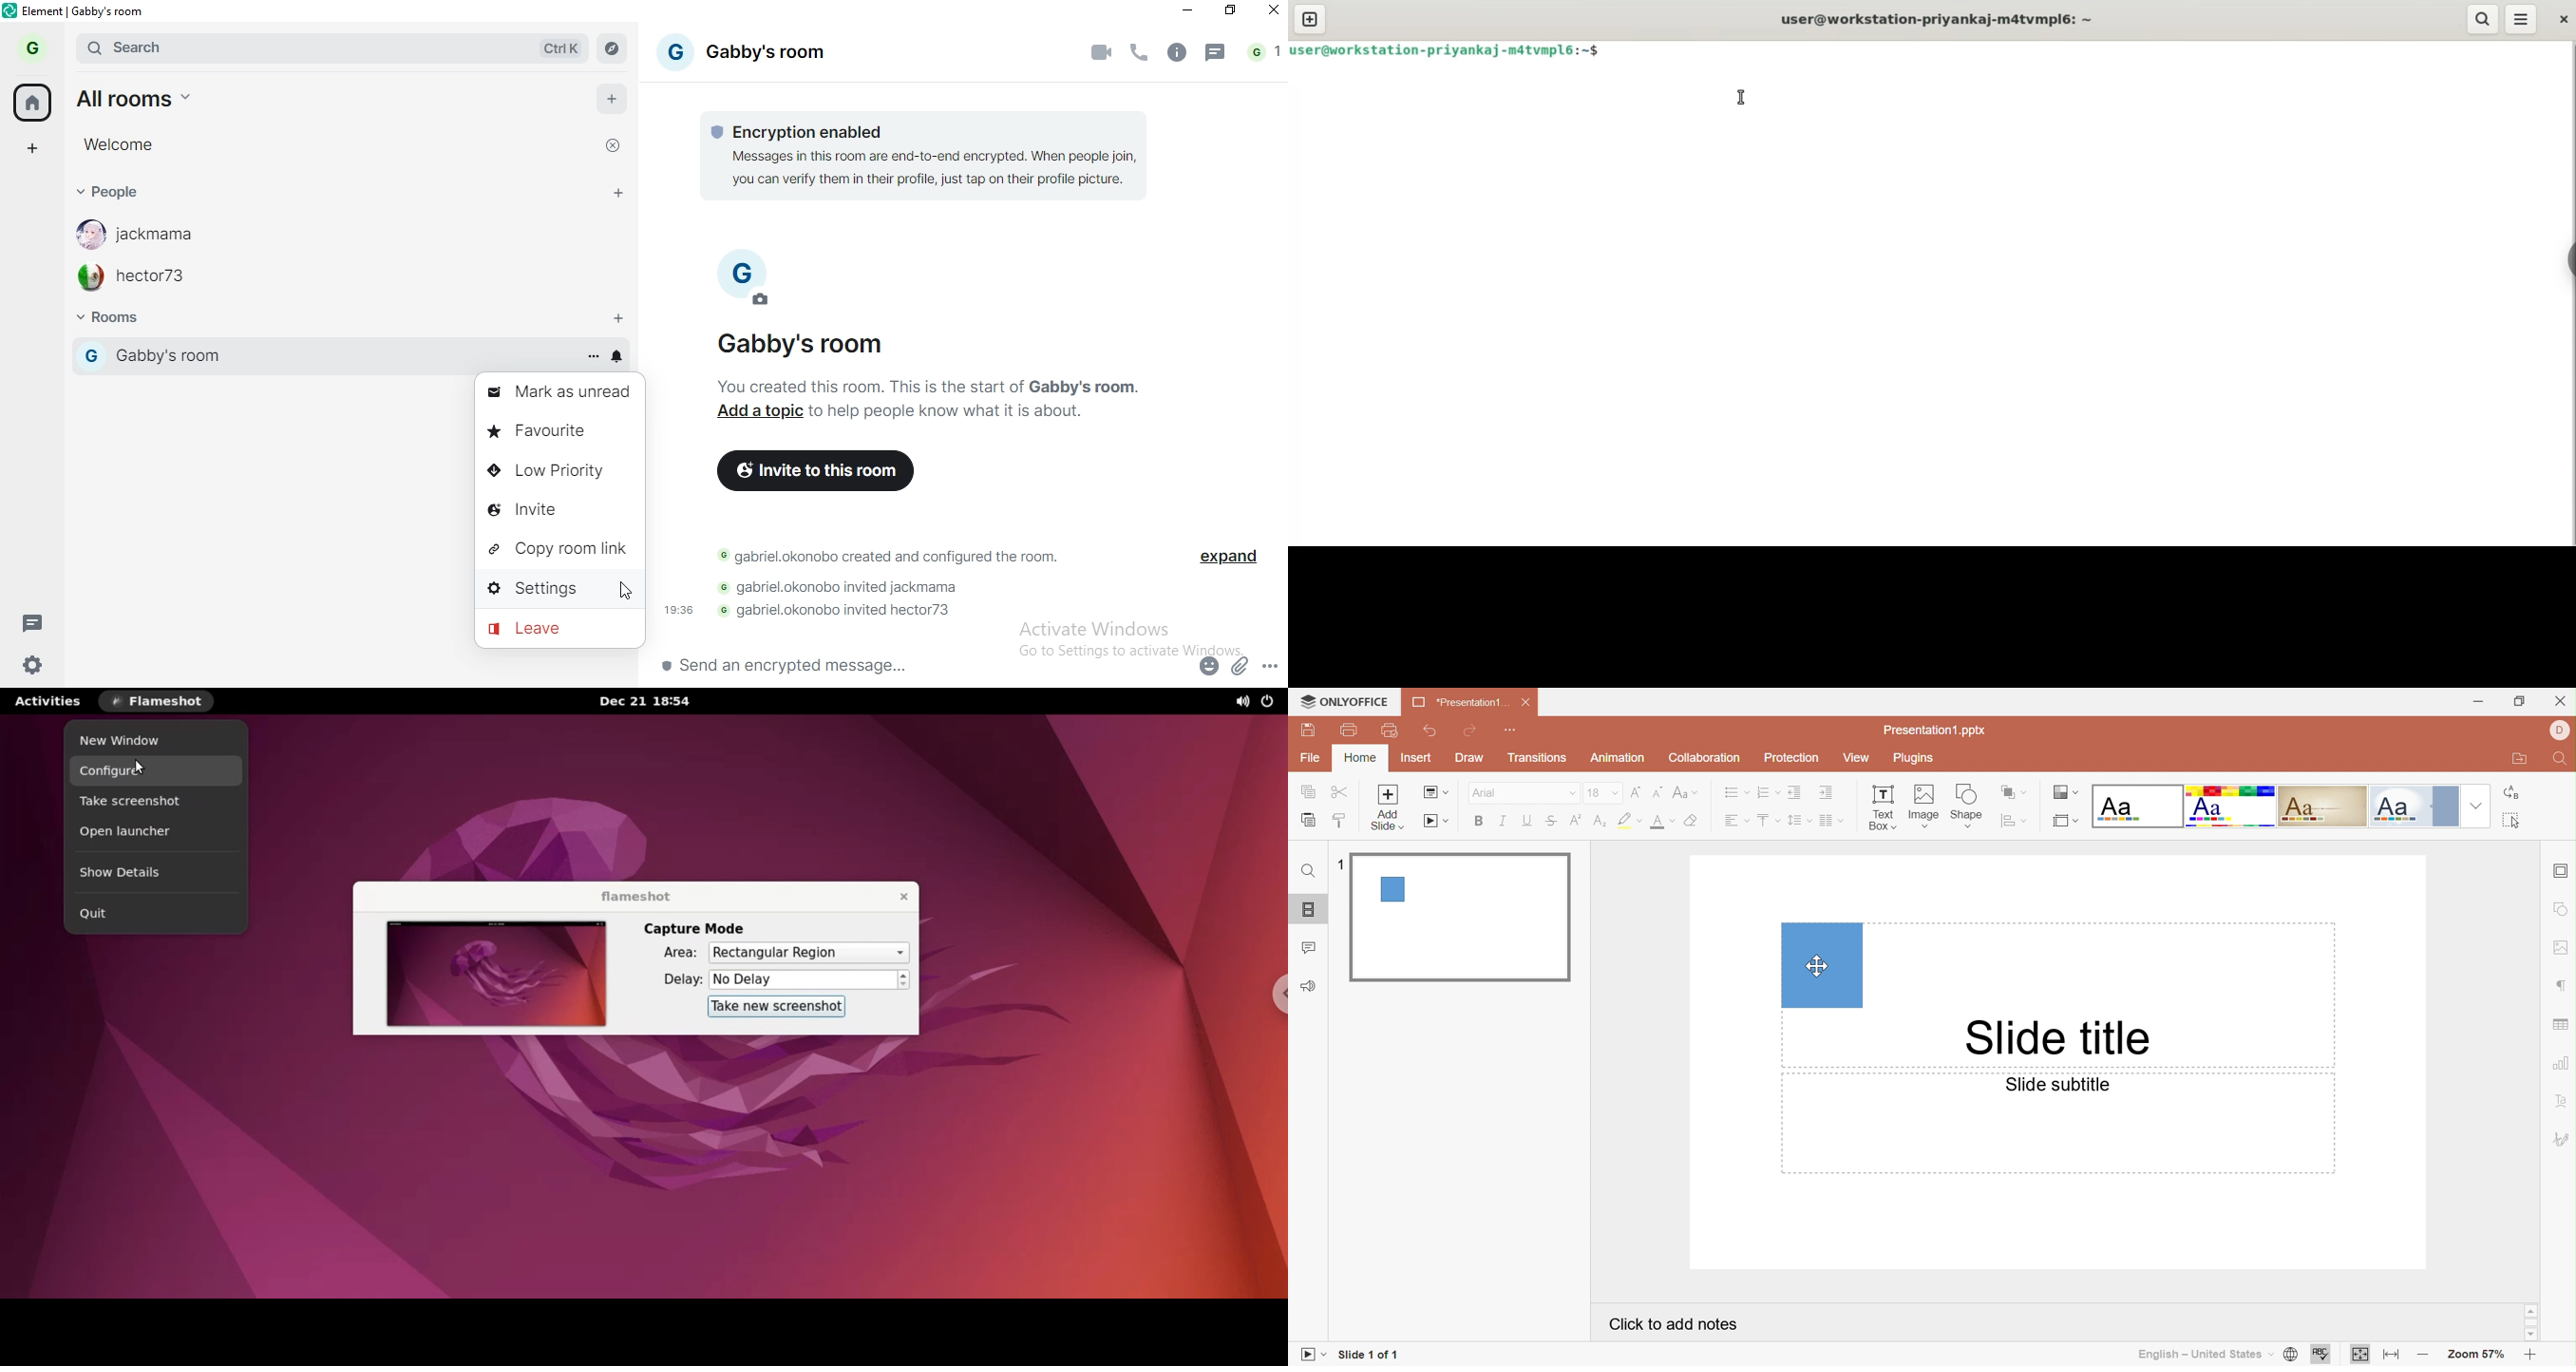 This screenshot has height=1372, width=2576. What do you see at coordinates (157, 702) in the screenshot?
I see `flameshot options` at bounding box center [157, 702].